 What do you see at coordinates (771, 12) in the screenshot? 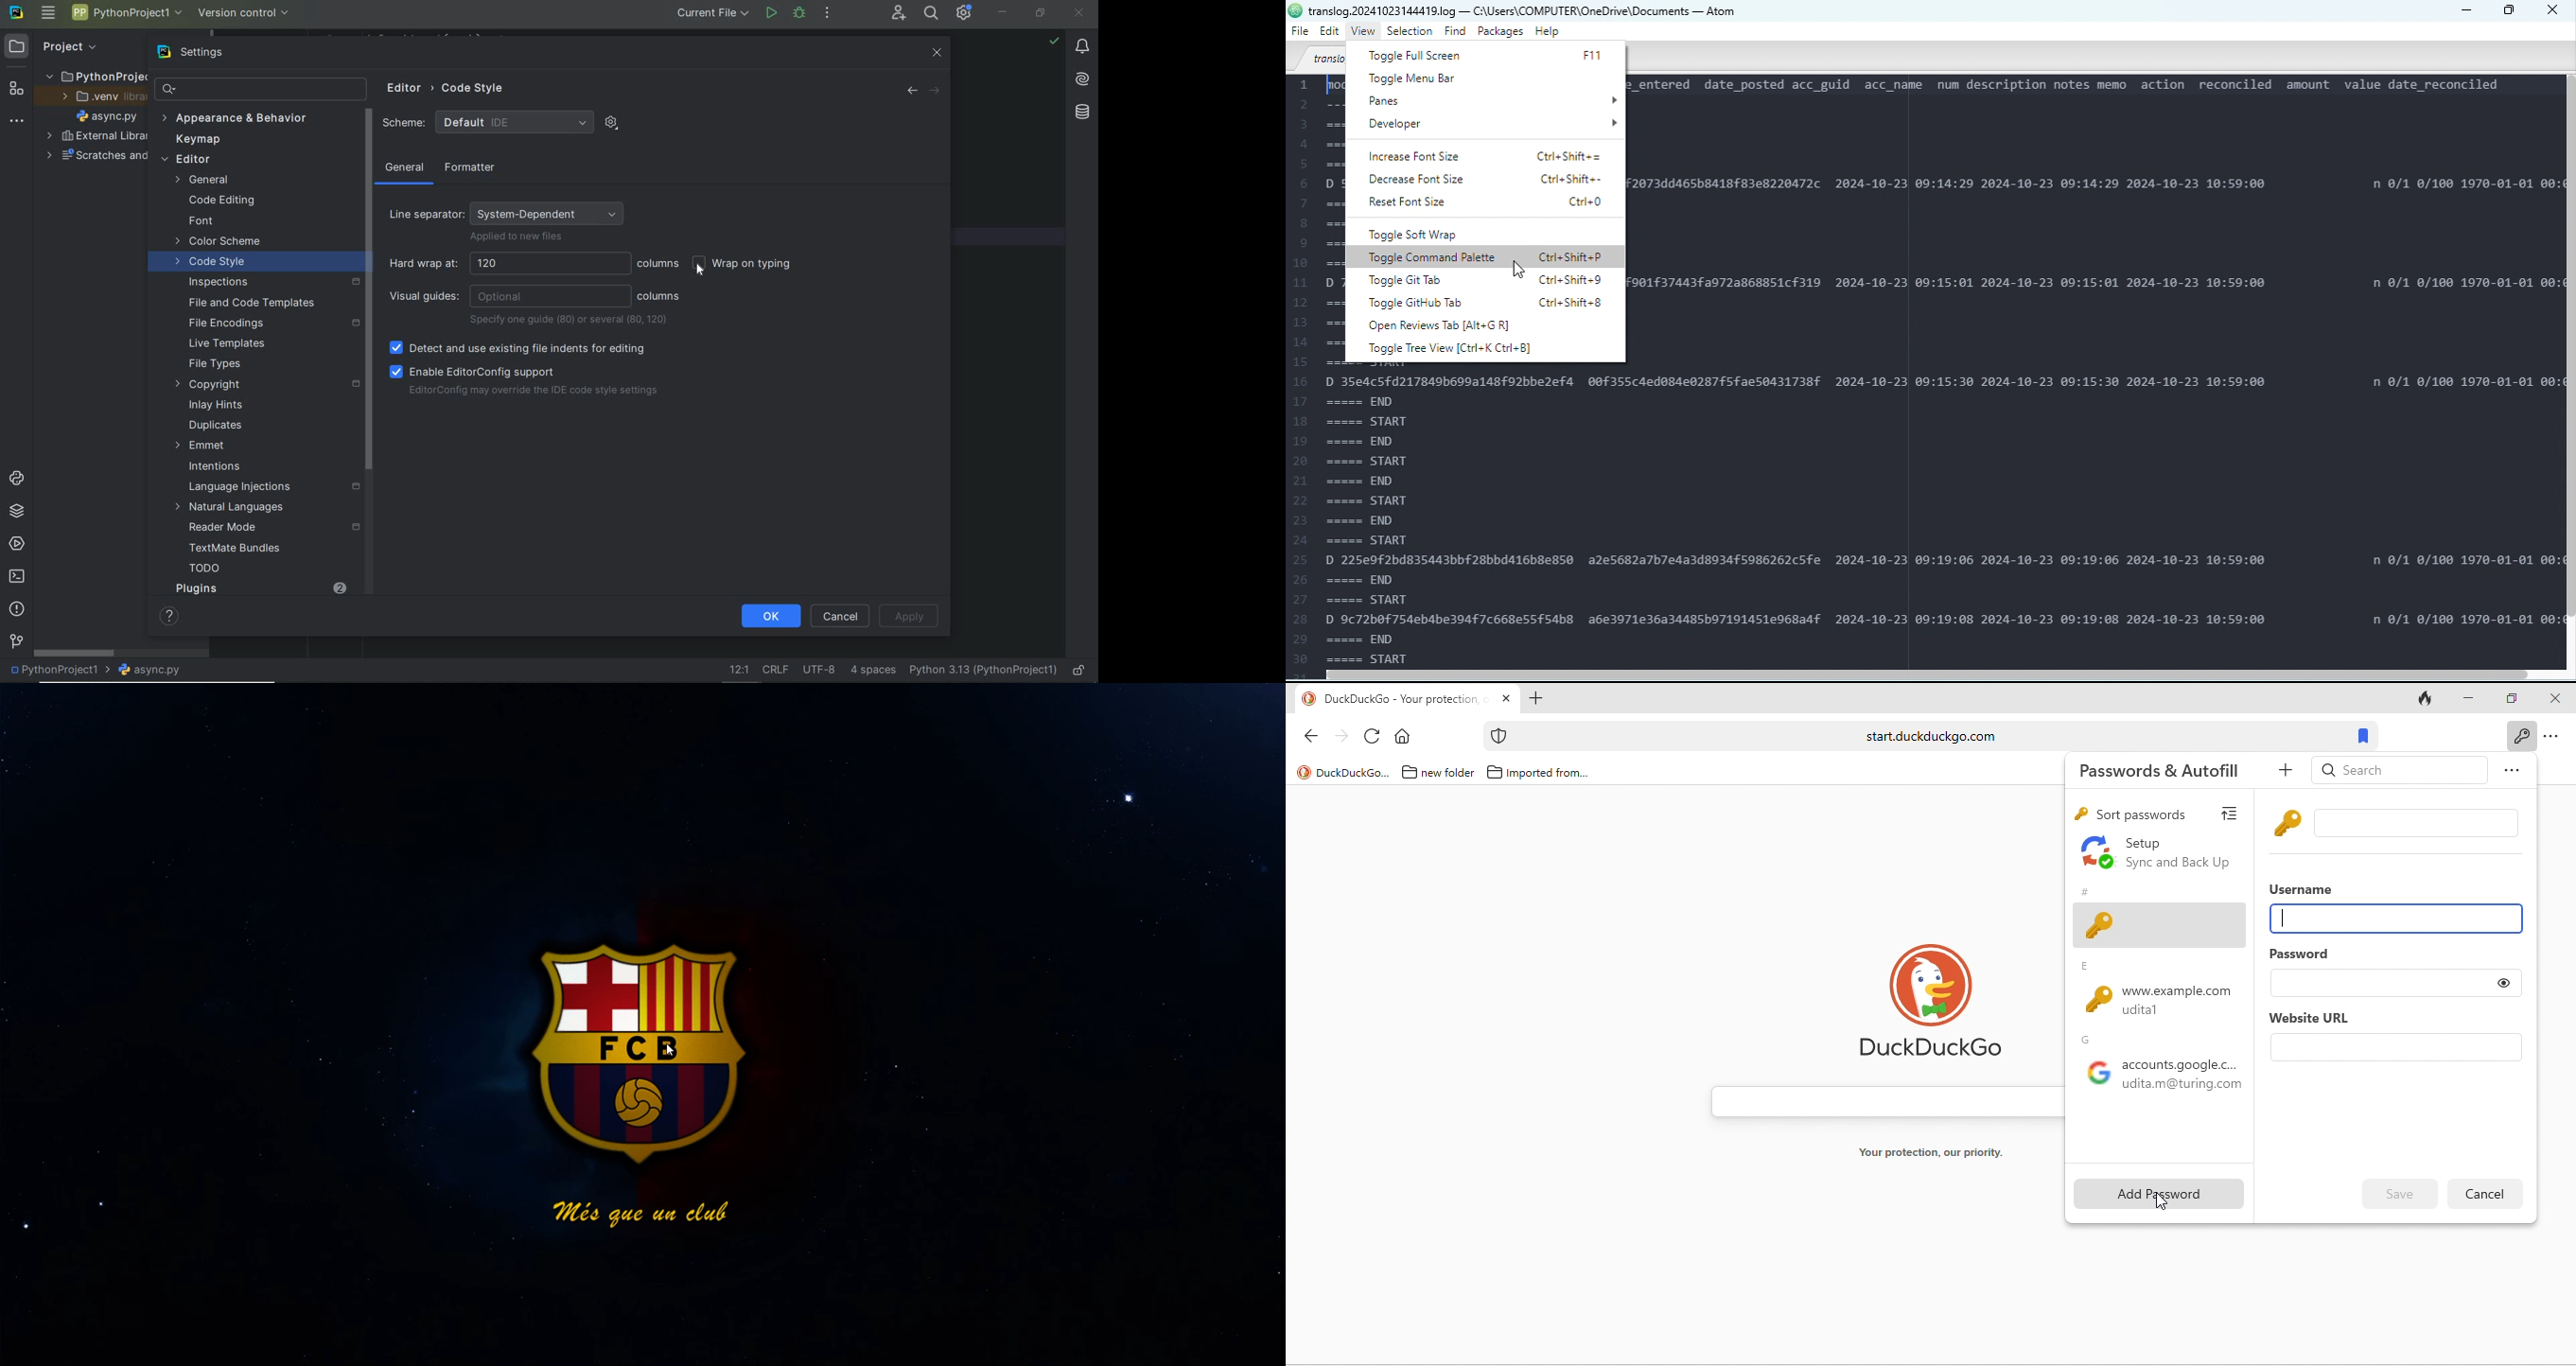
I see `run` at bounding box center [771, 12].